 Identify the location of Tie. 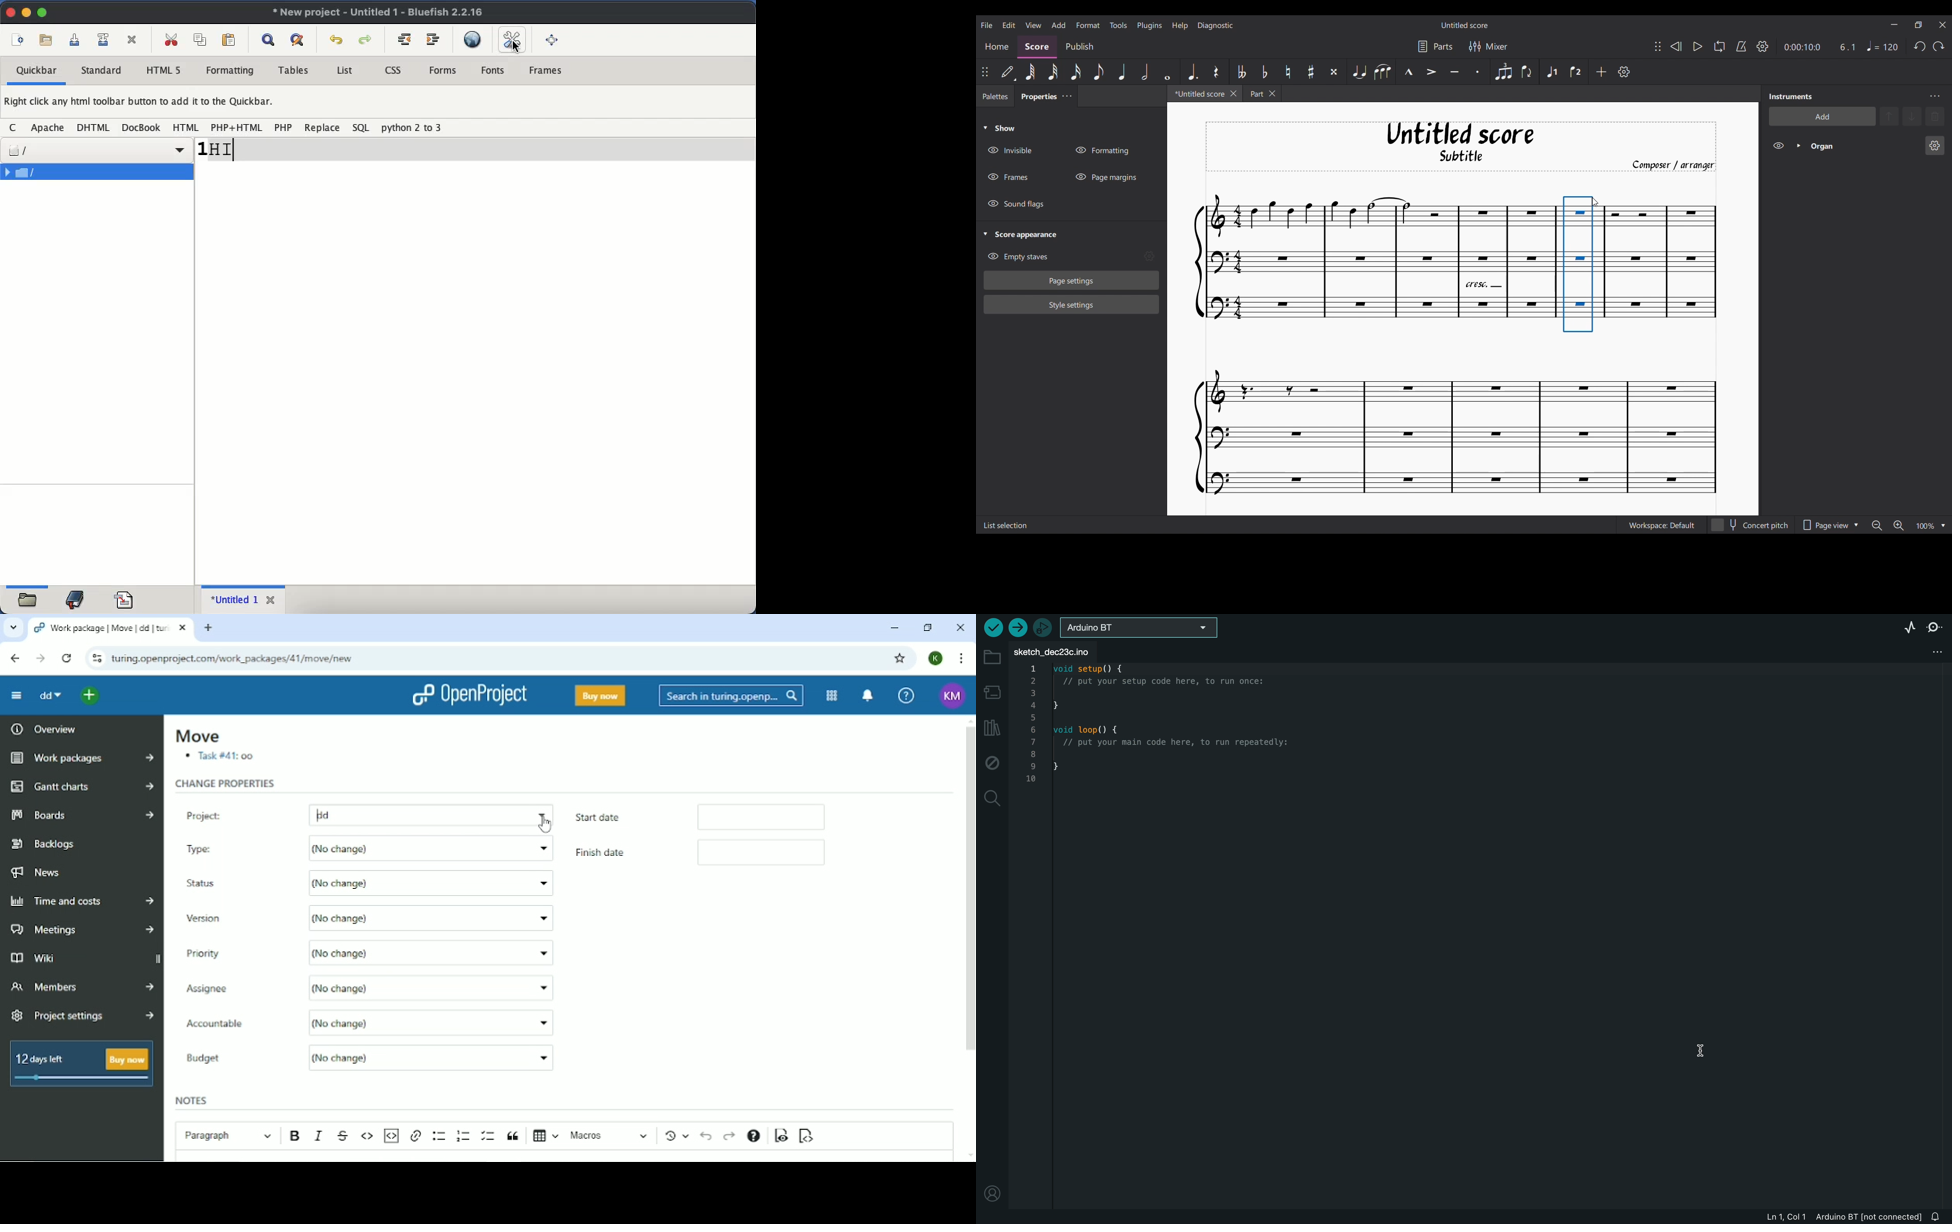
(1359, 72).